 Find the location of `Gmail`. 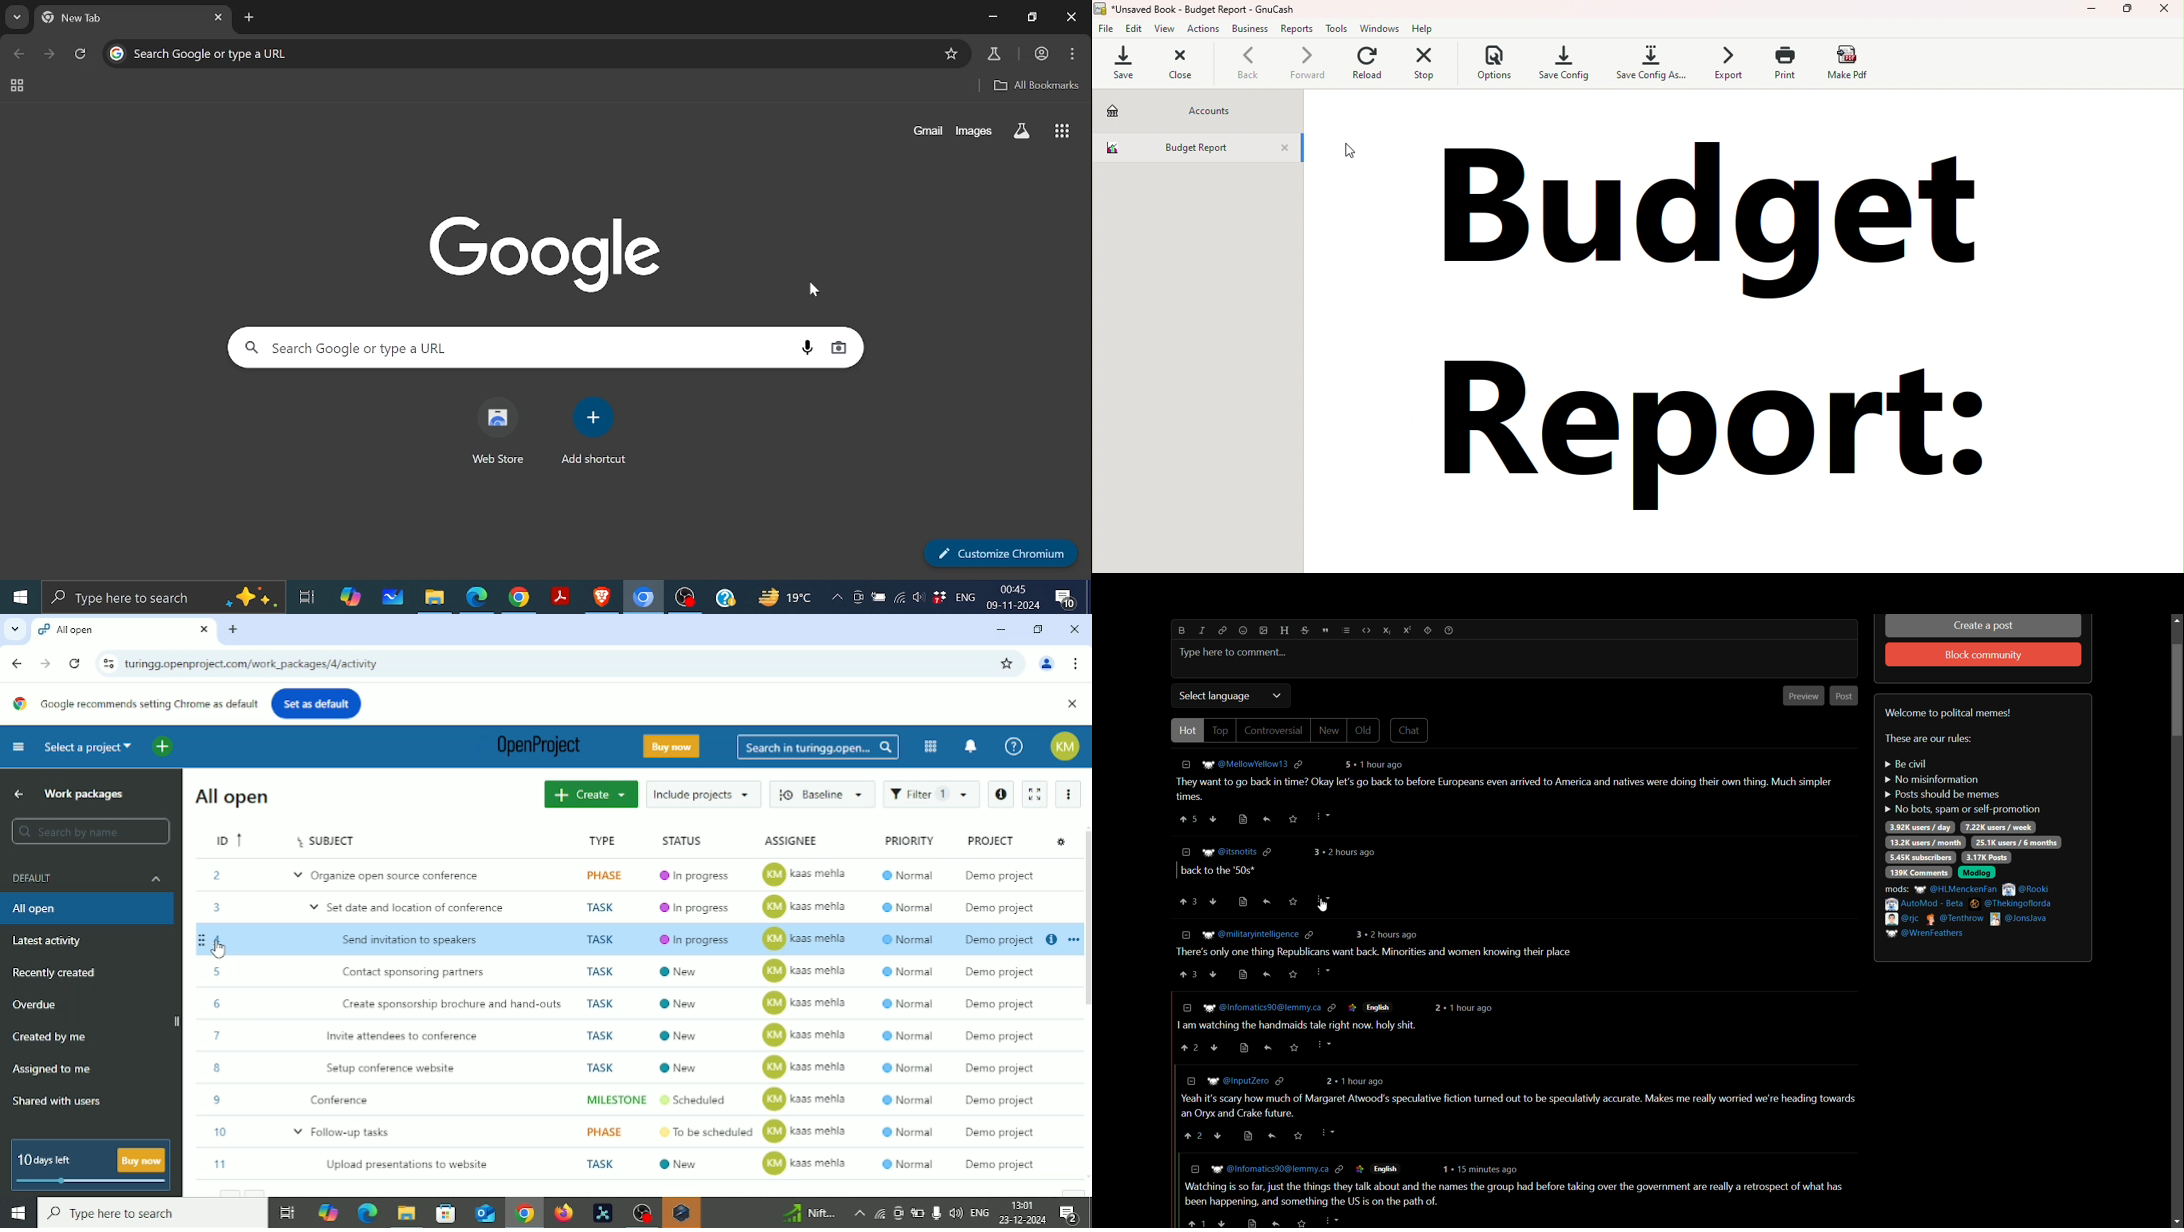

Gmail is located at coordinates (927, 131).